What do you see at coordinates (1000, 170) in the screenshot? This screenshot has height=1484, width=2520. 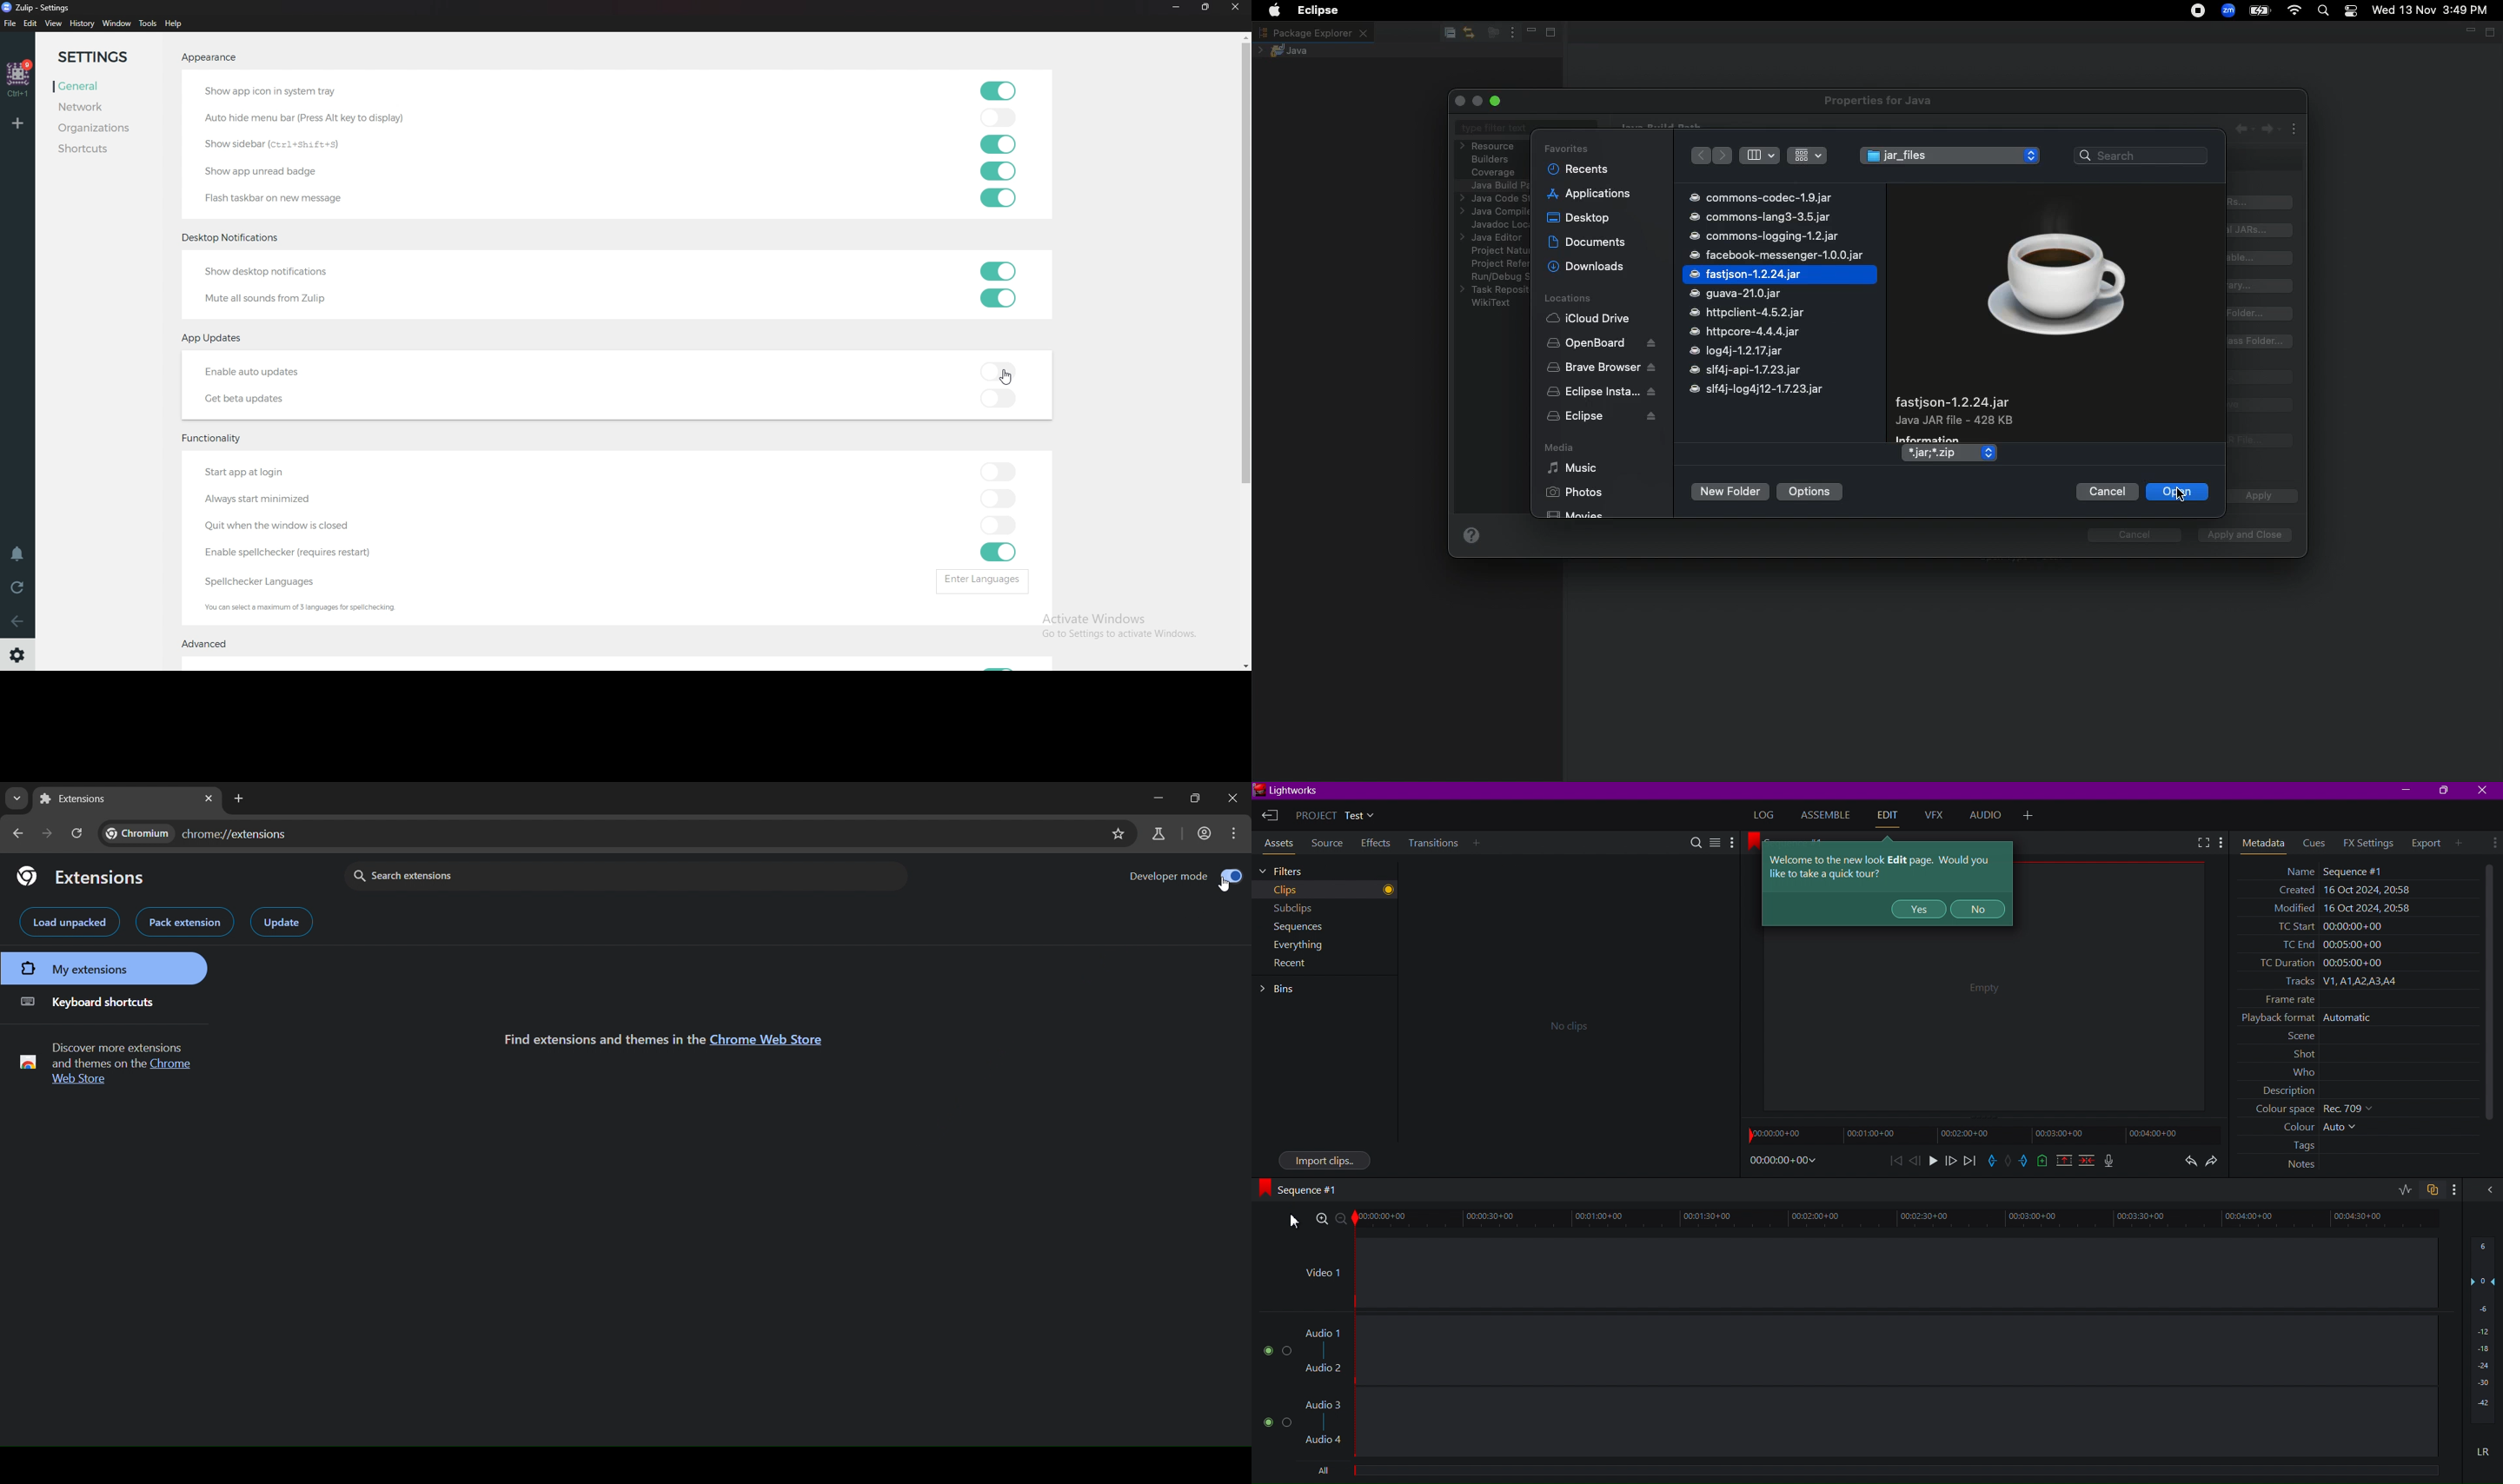 I see `toggle` at bounding box center [1000, 170].